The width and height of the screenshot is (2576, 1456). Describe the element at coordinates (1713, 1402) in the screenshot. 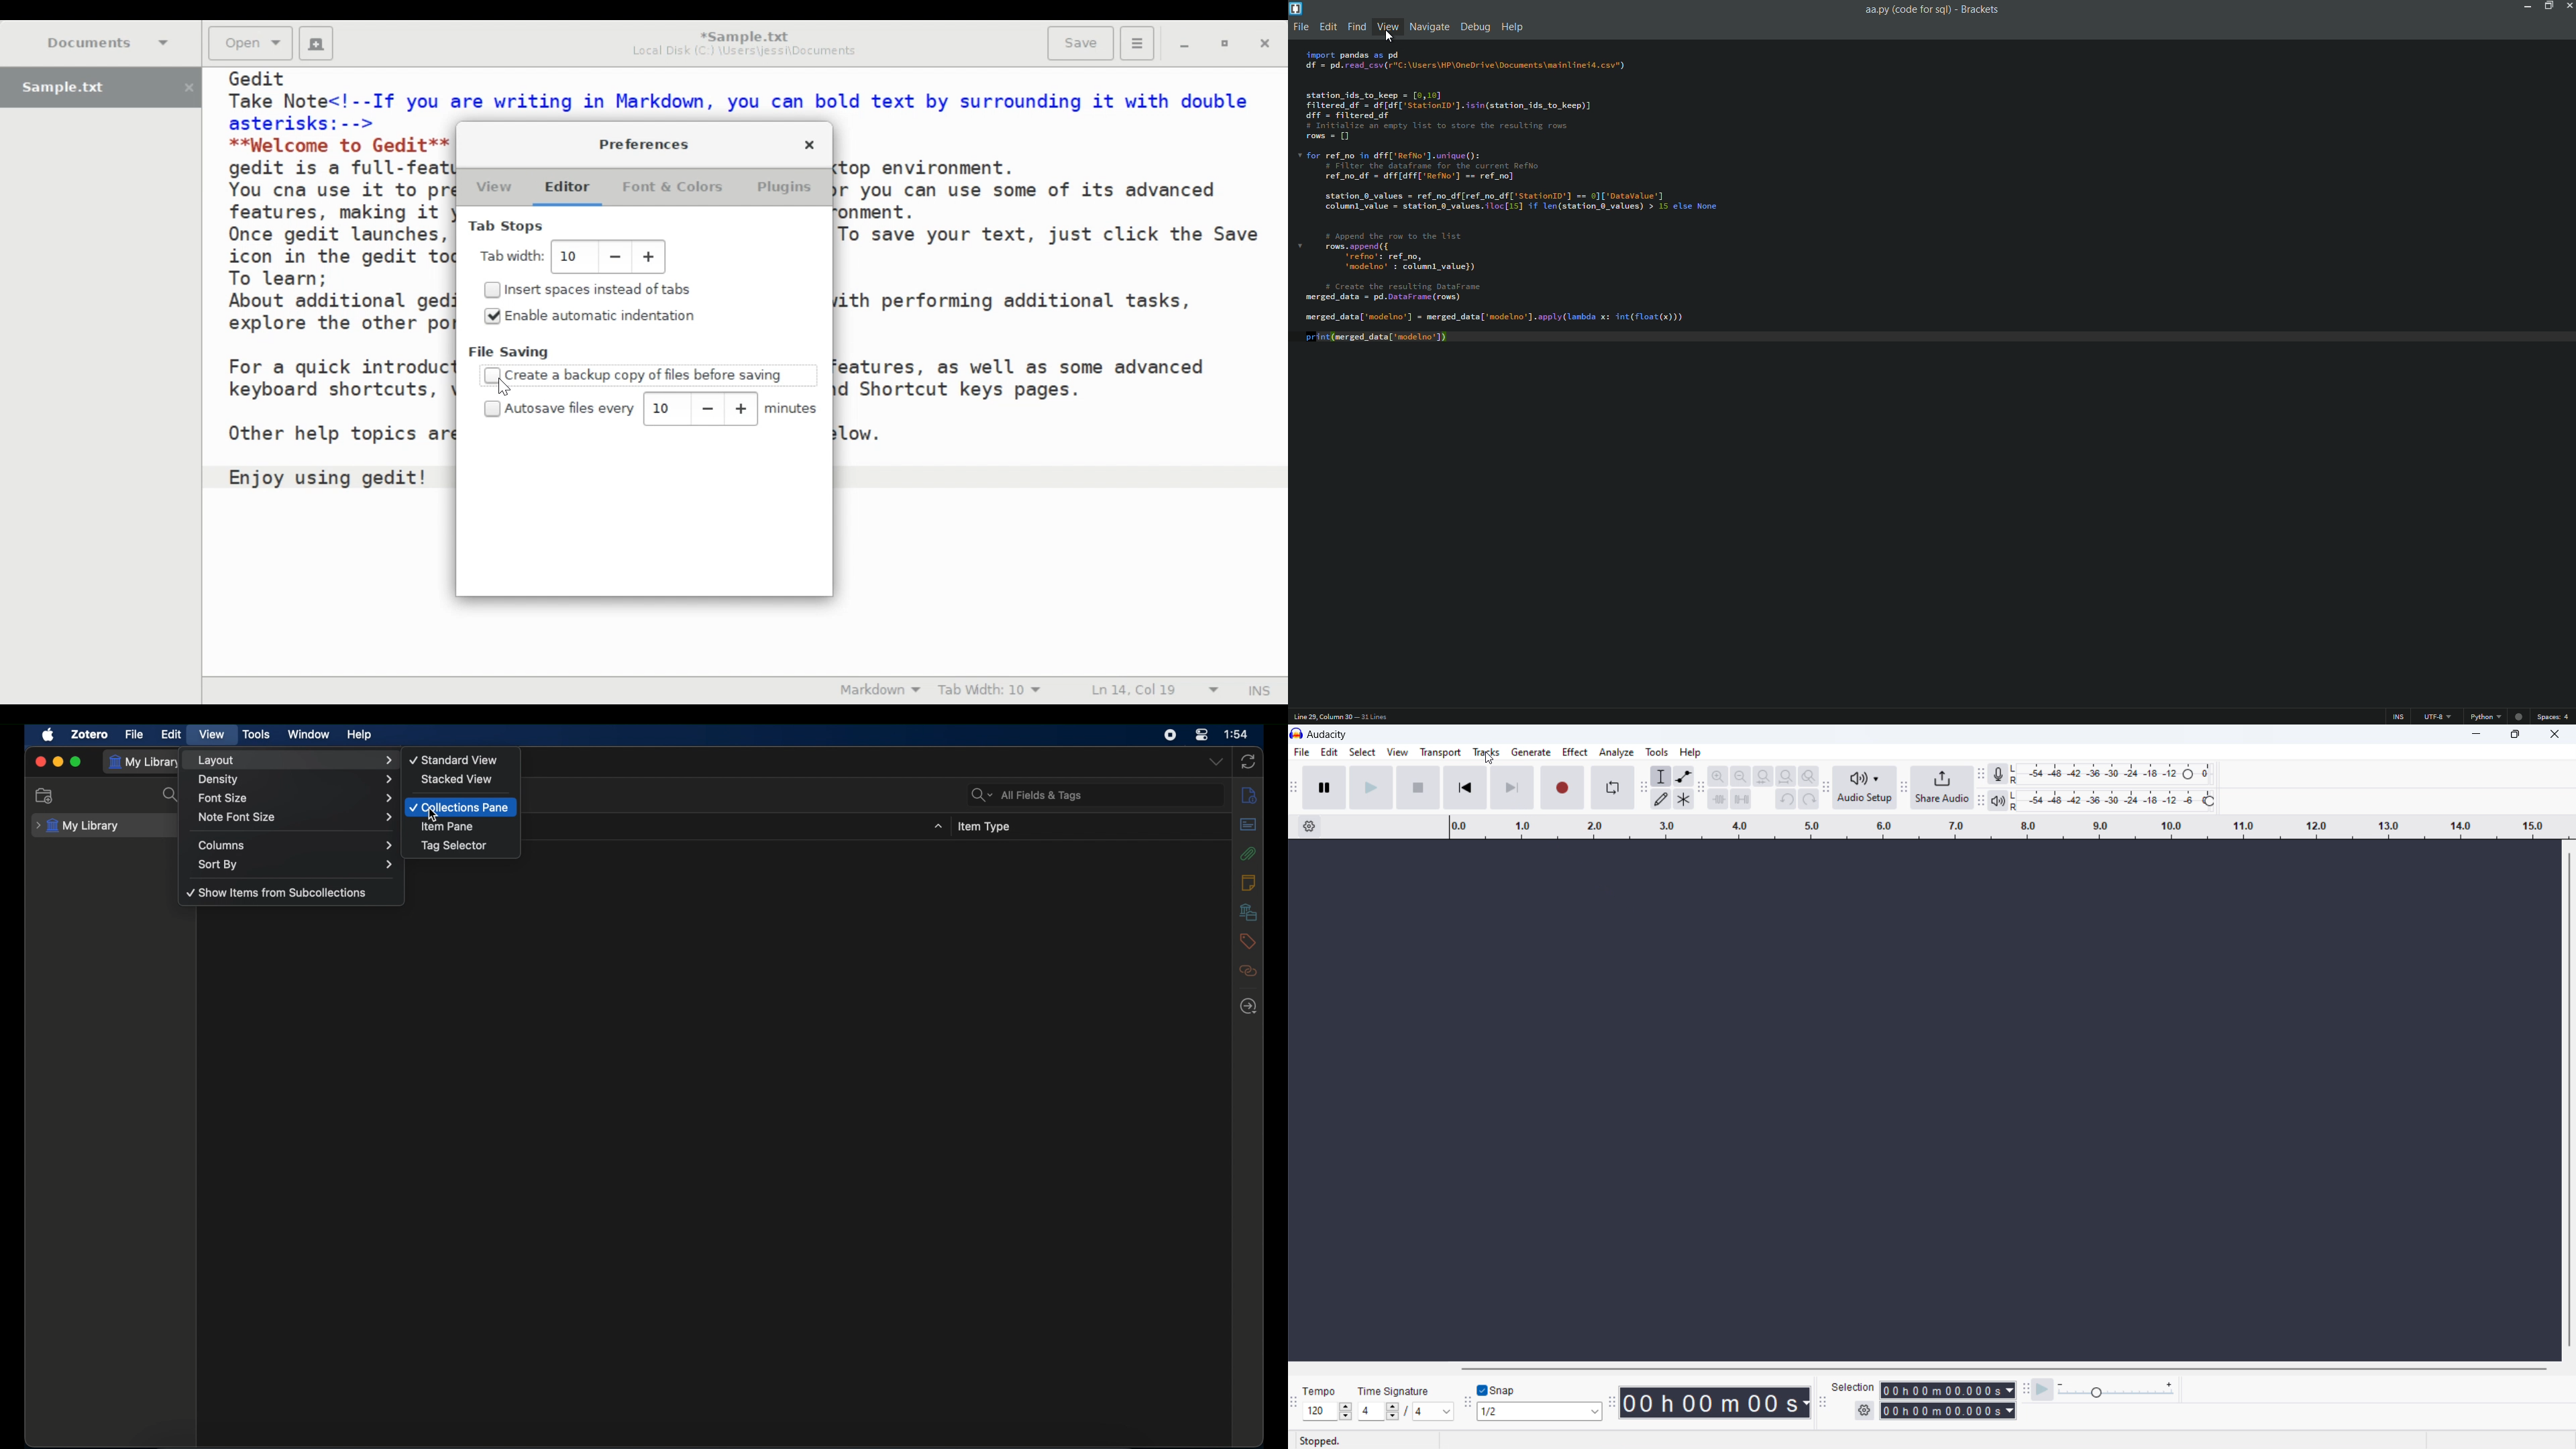

I see `current time stamp` at that location.